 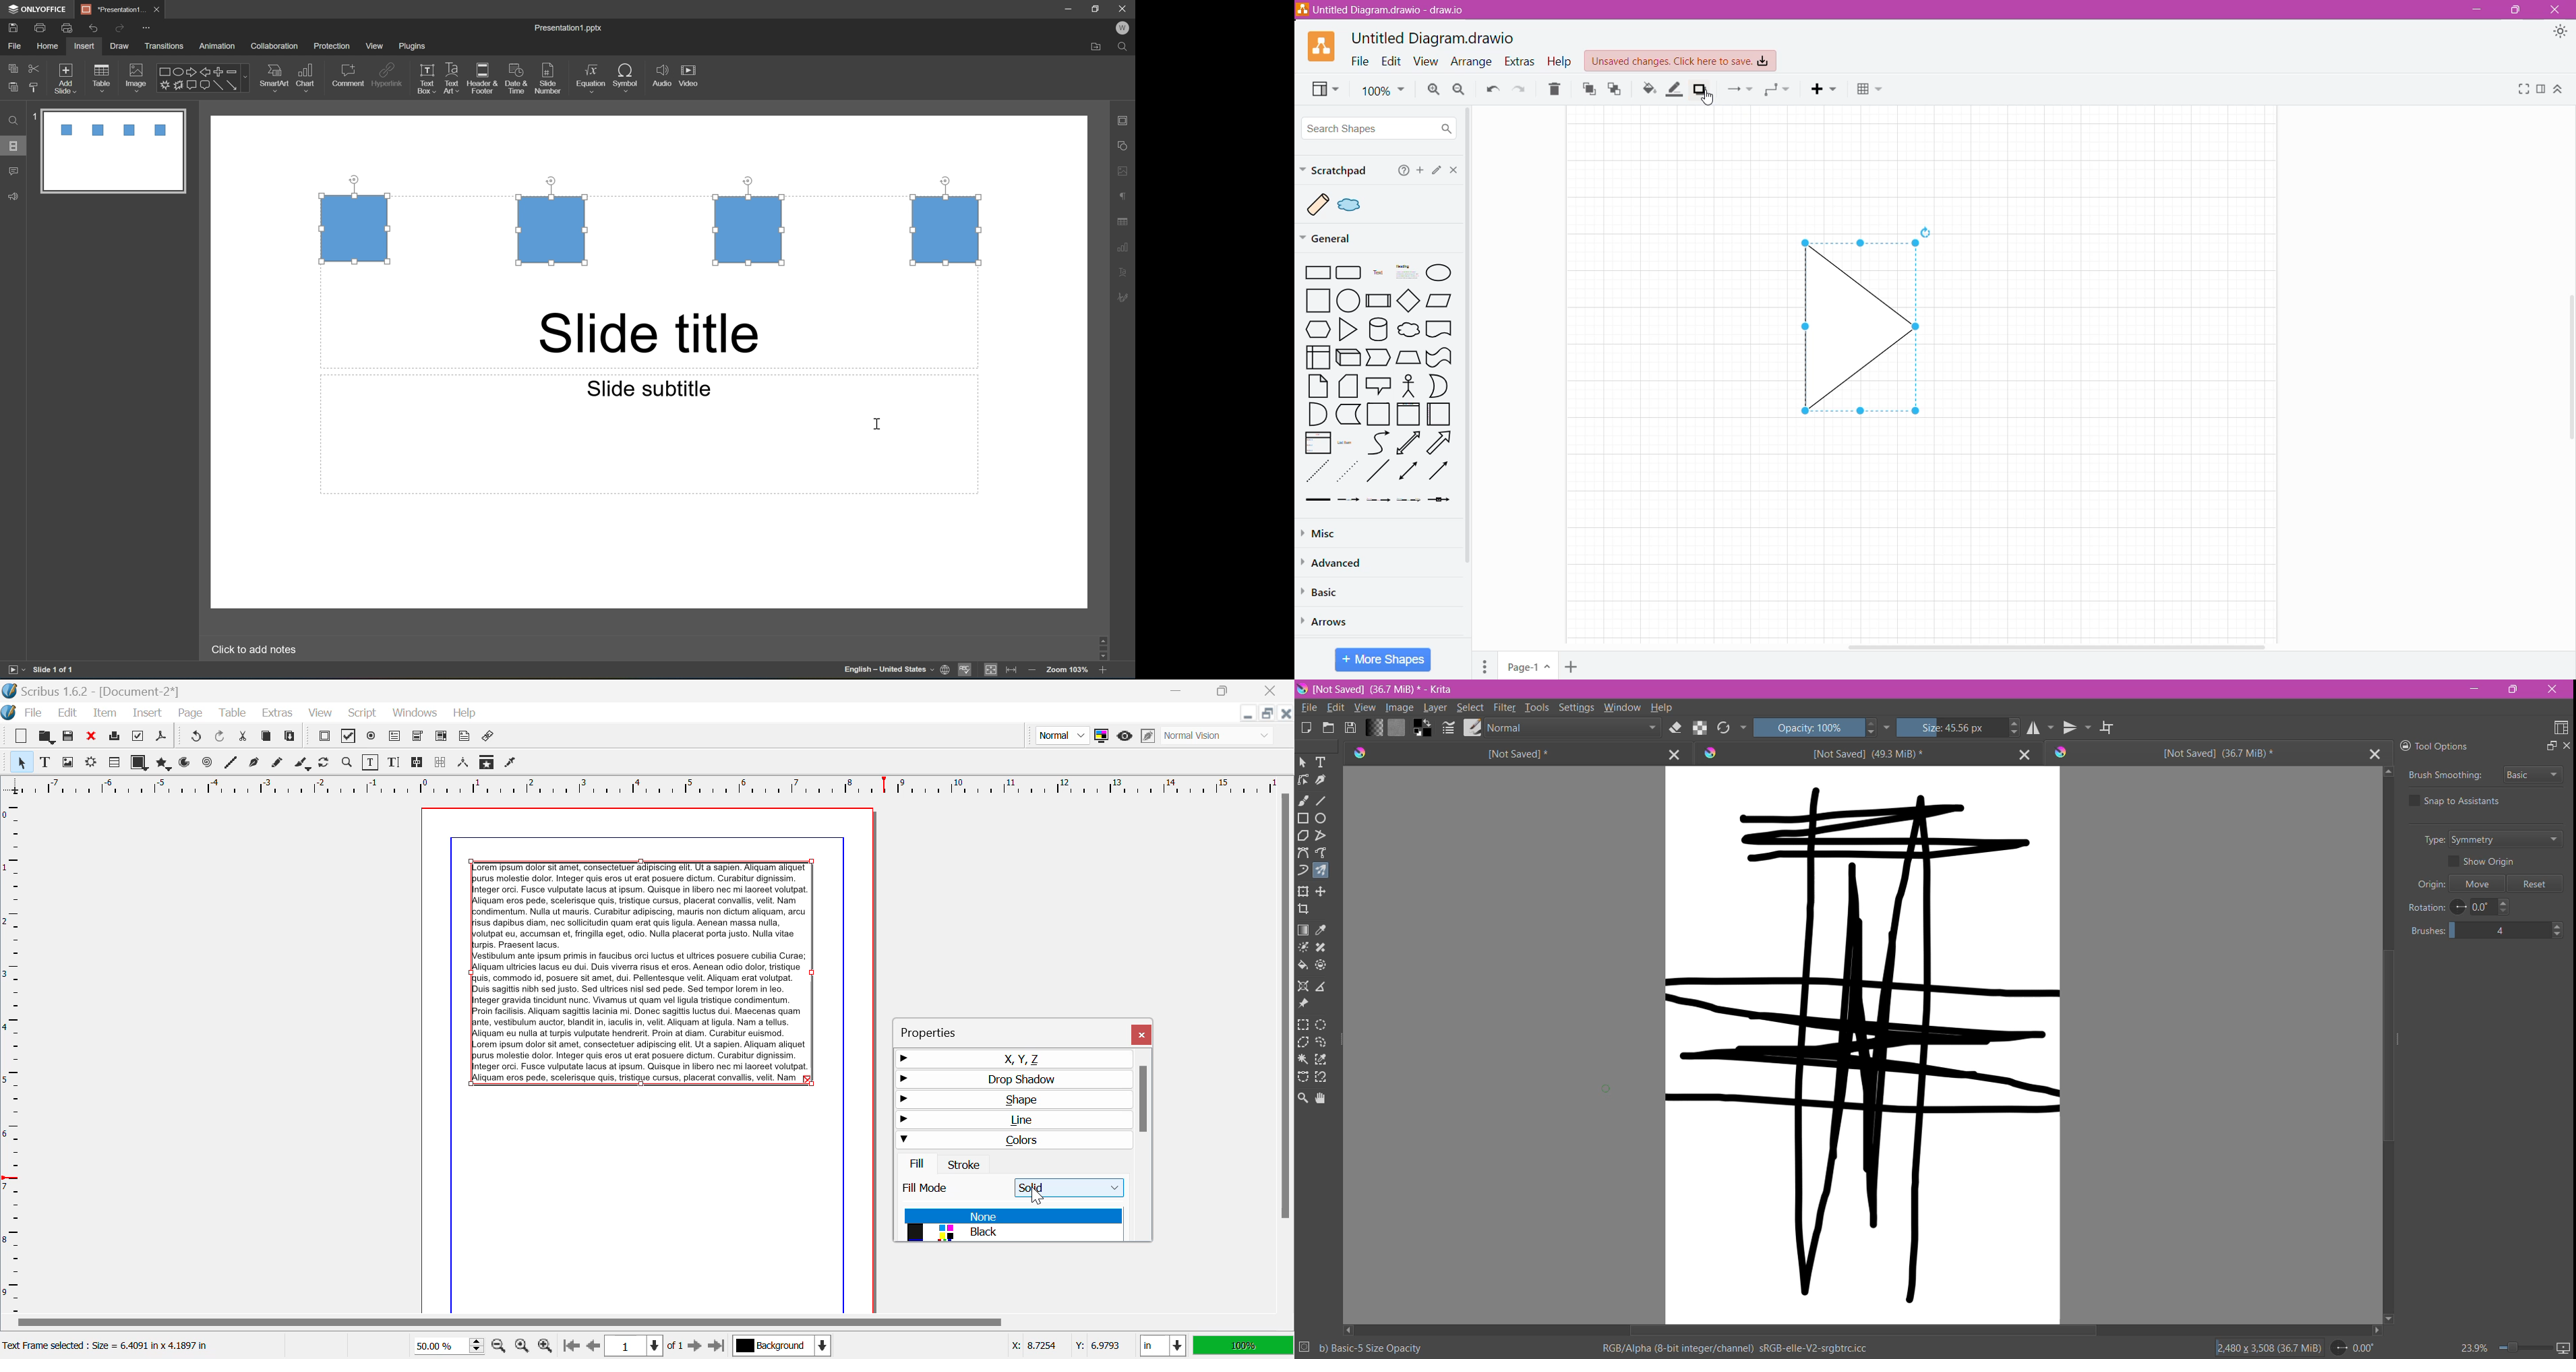 I want to click on Set Eraser Mode, so click(x=1674, y=729).